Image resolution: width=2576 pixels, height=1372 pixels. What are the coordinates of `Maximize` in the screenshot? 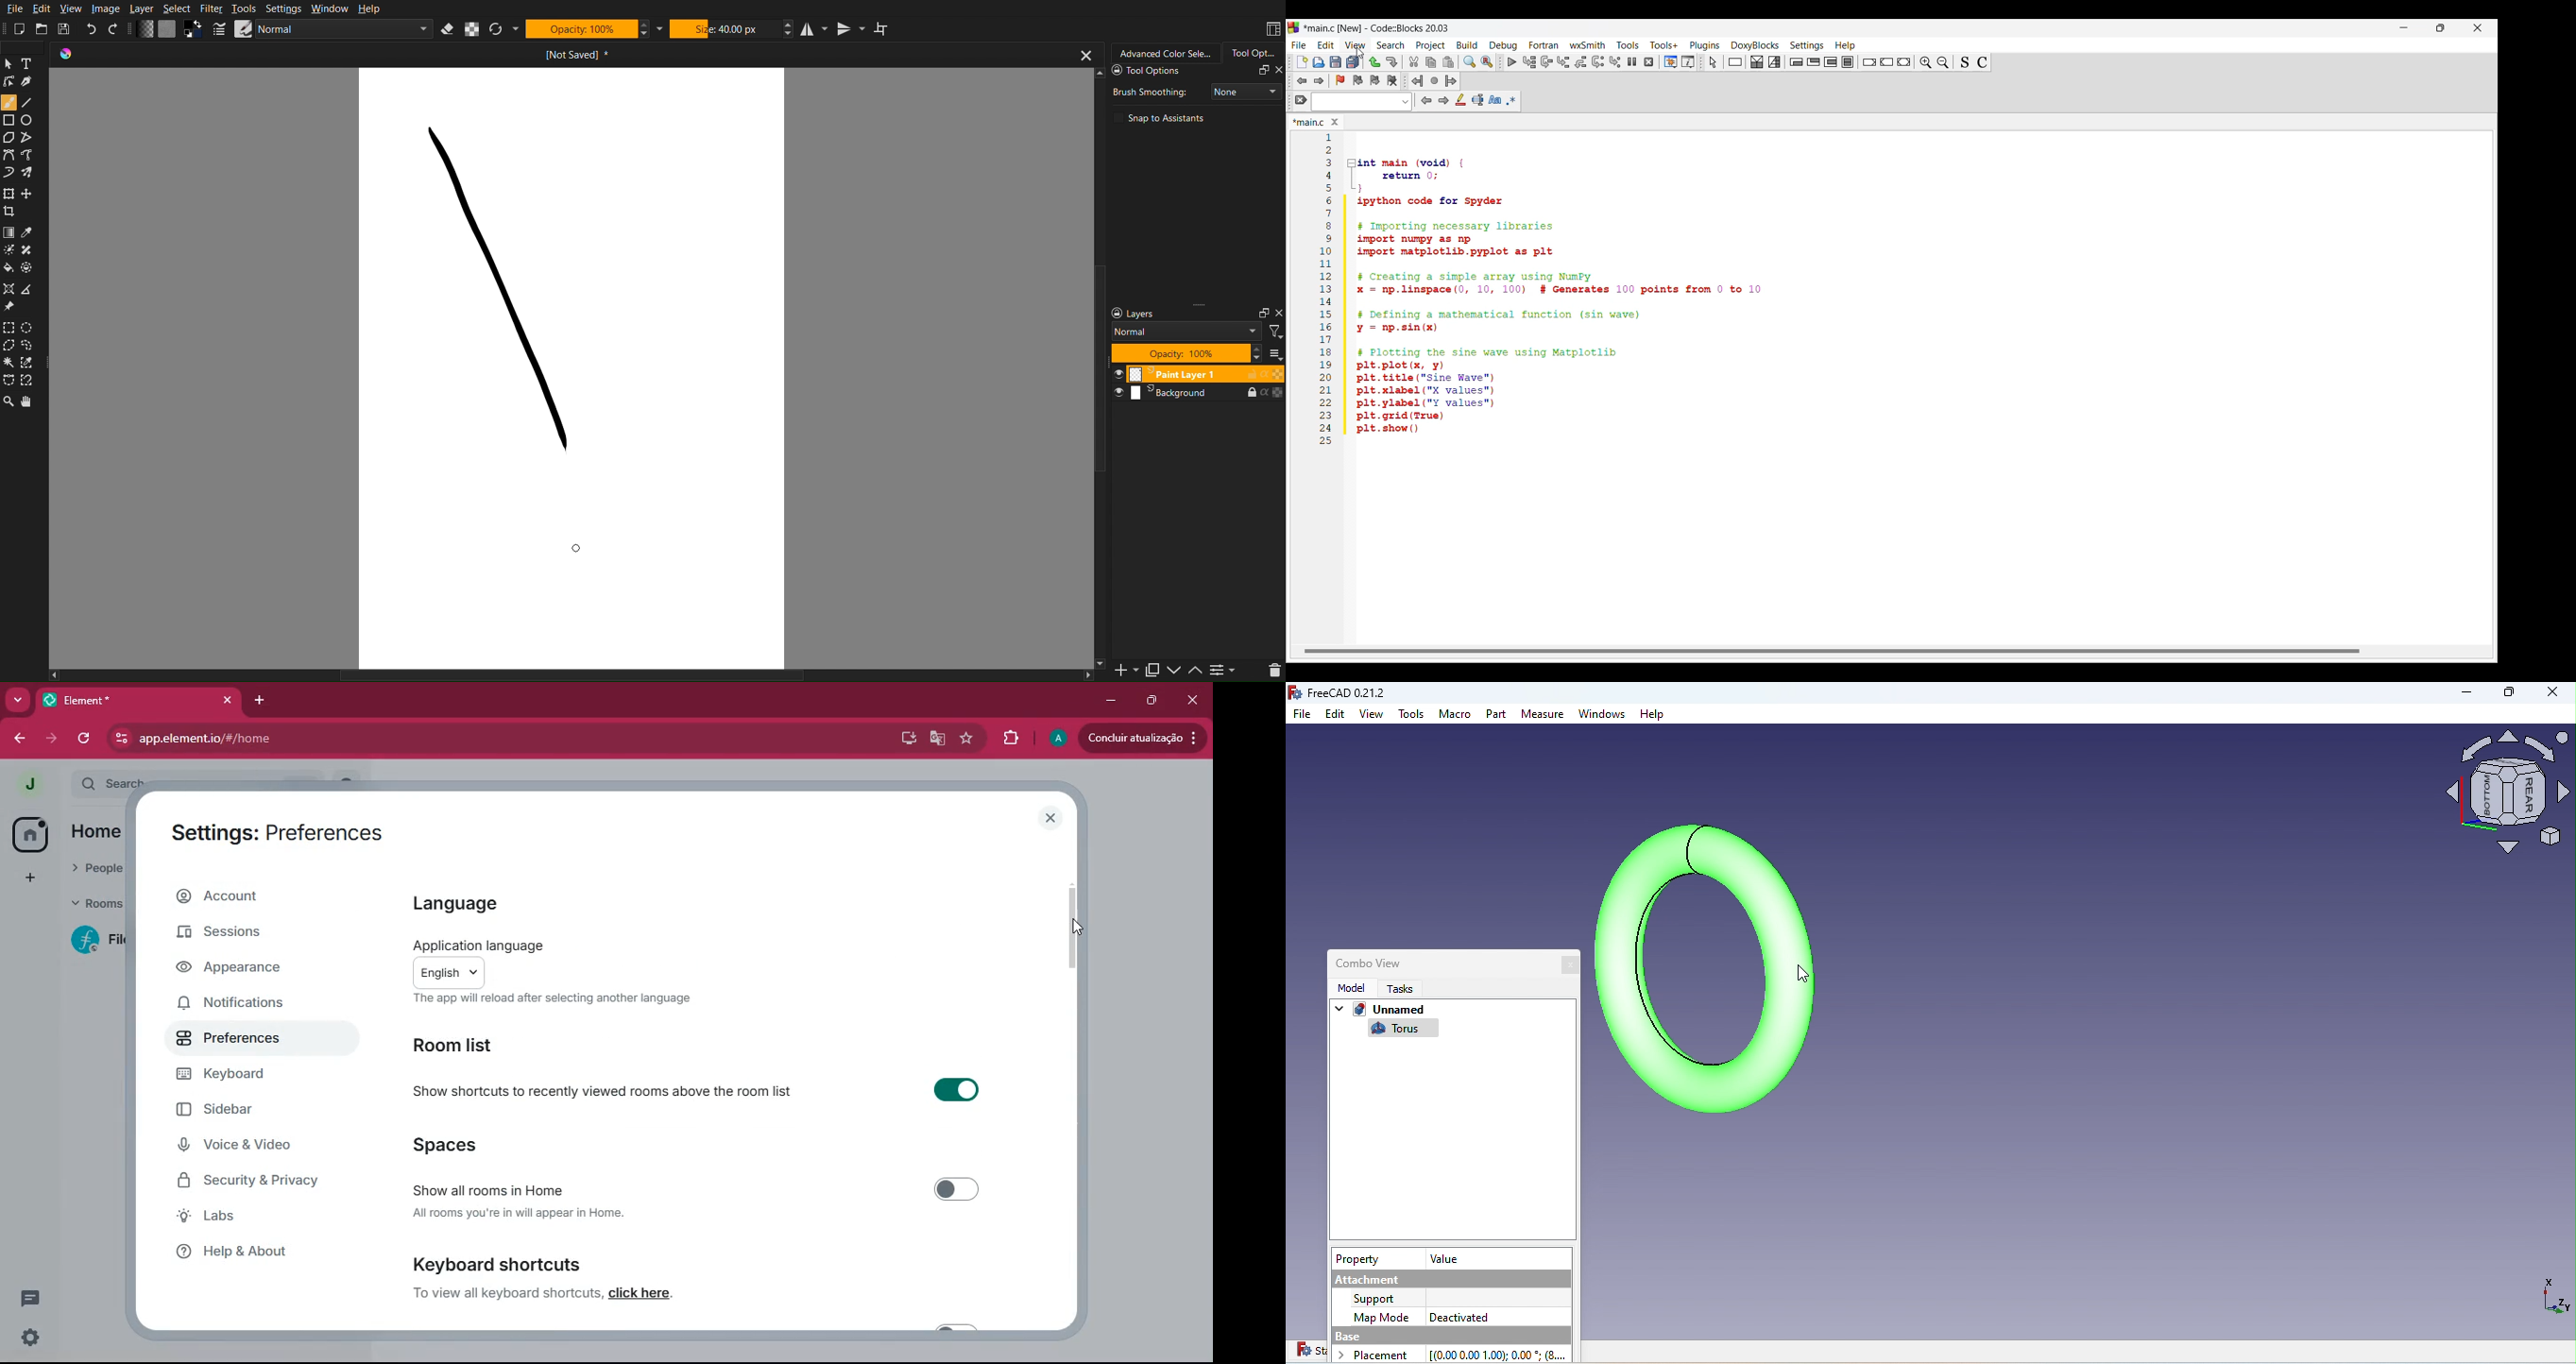 It's located at (2507, 696).